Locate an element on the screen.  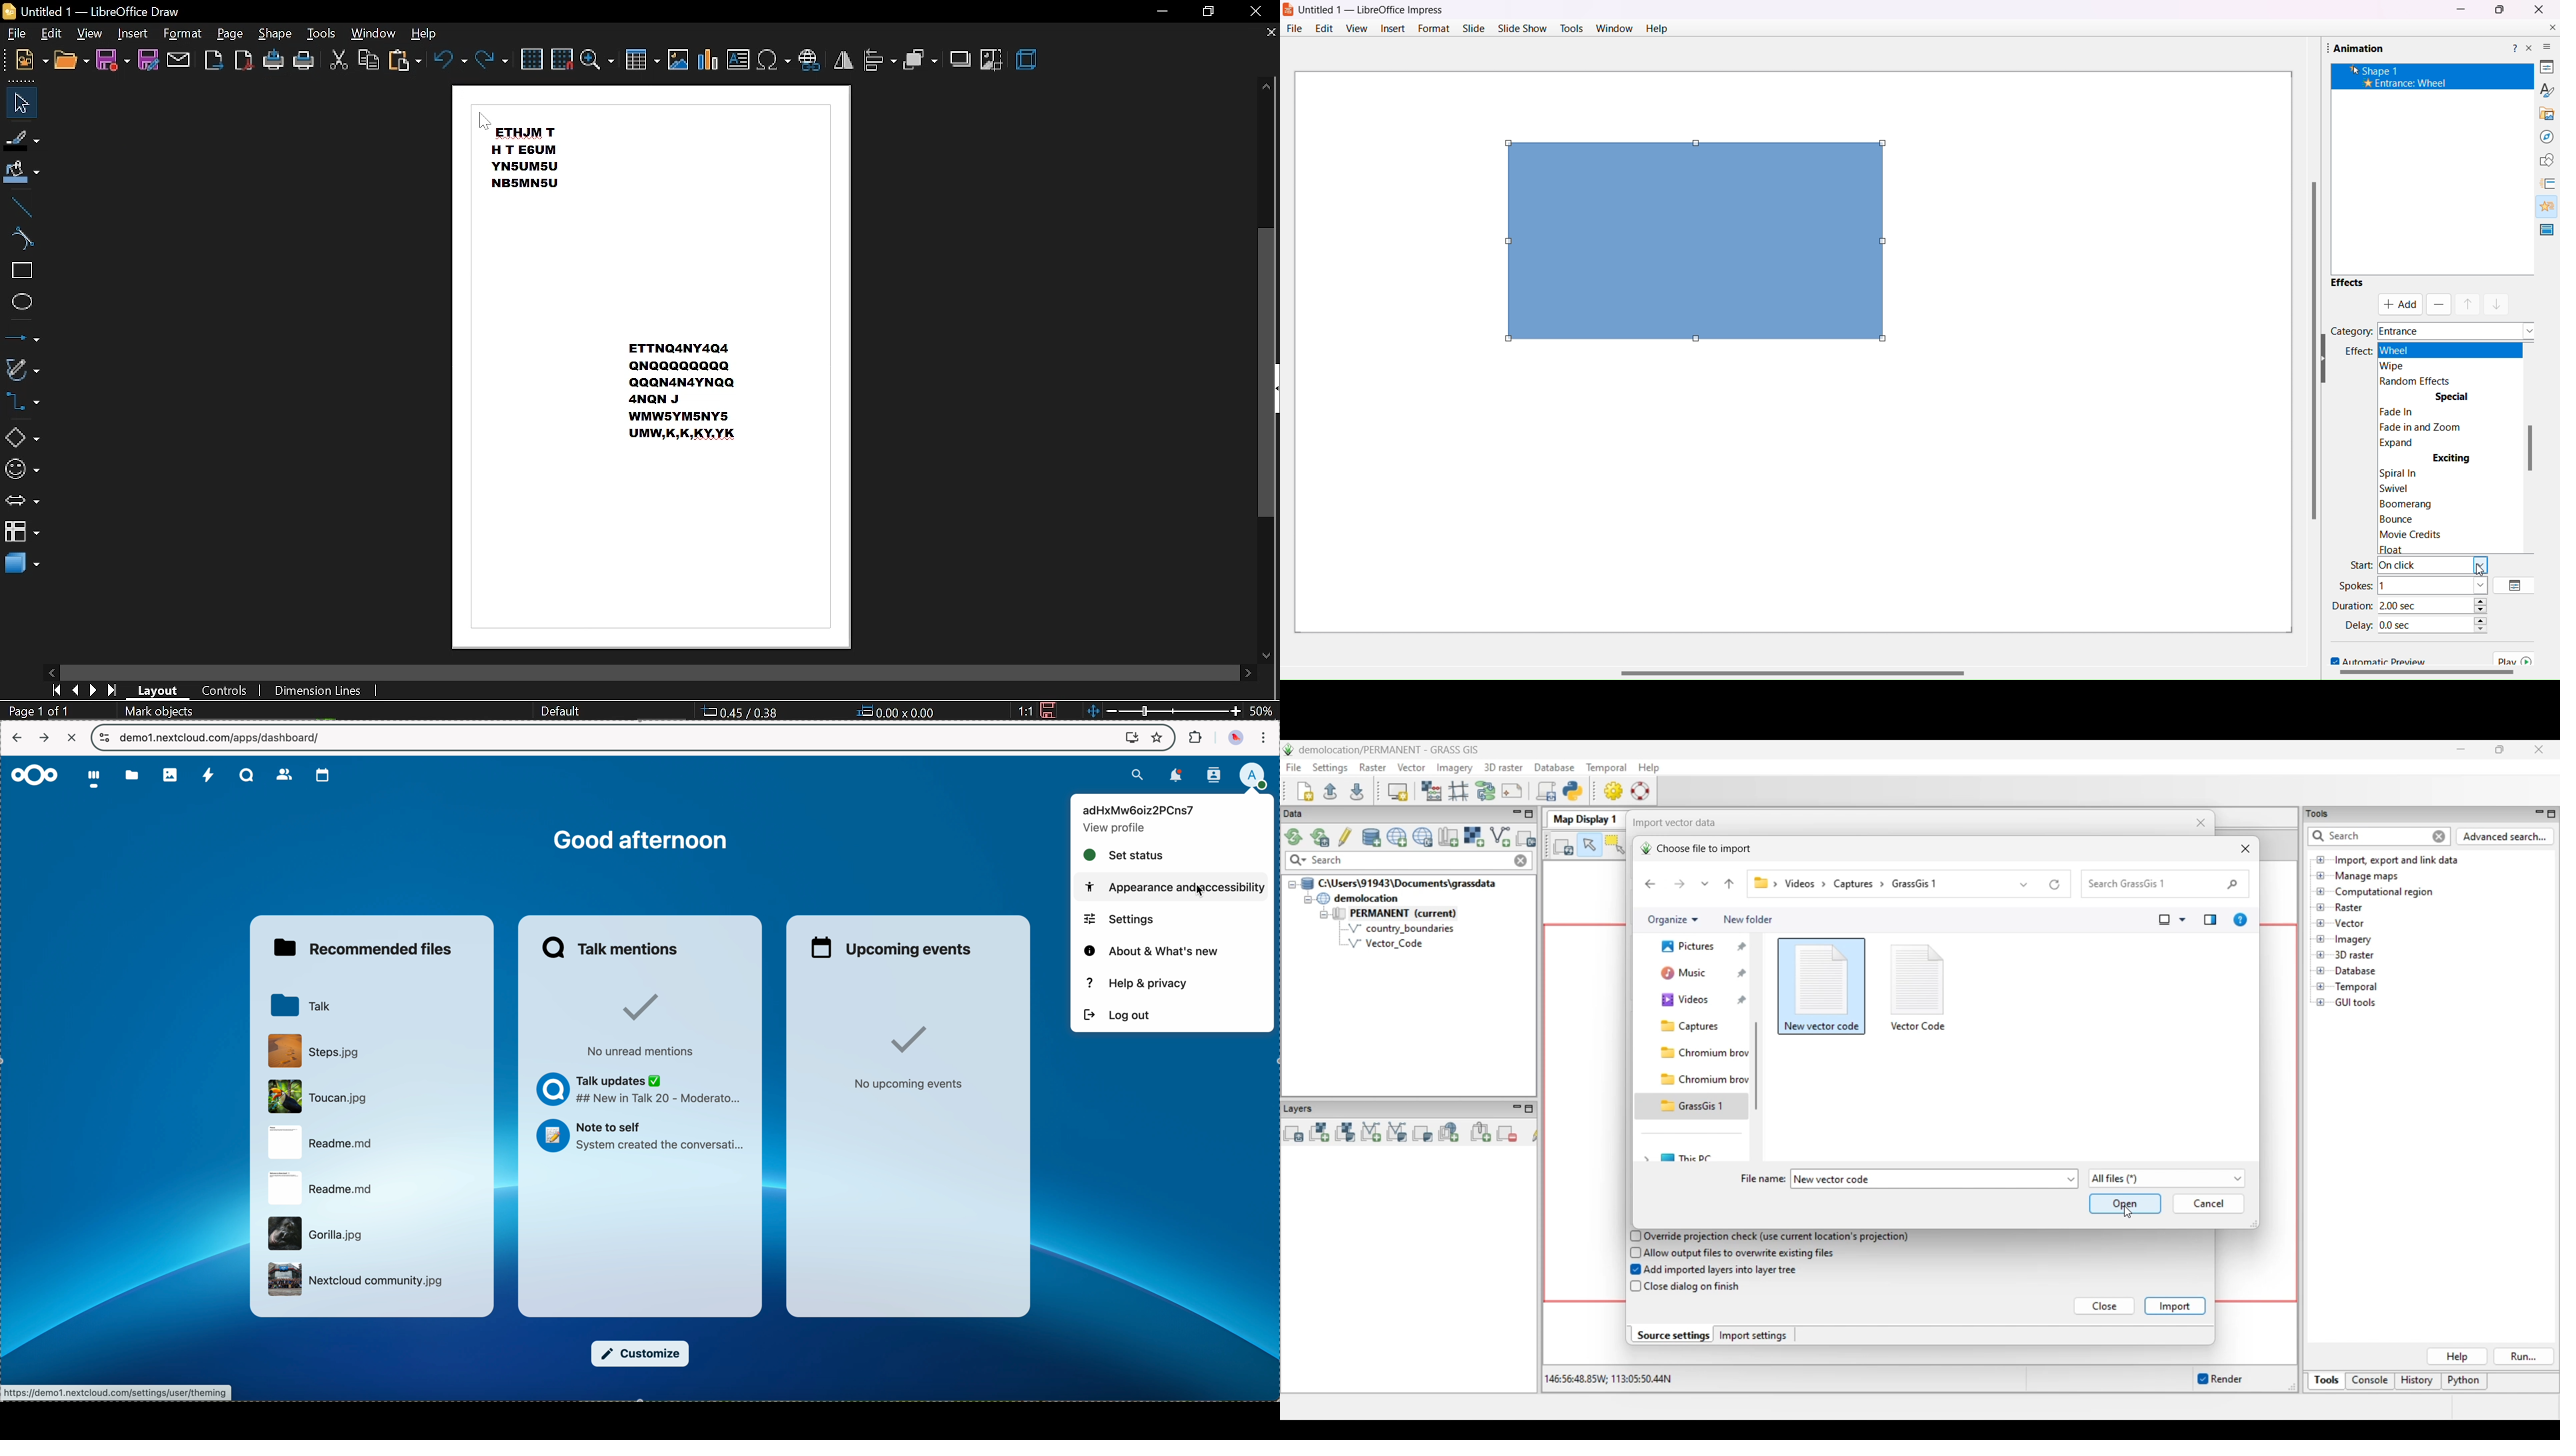
Page 1 of 1 is located at coordinates (36, 710).